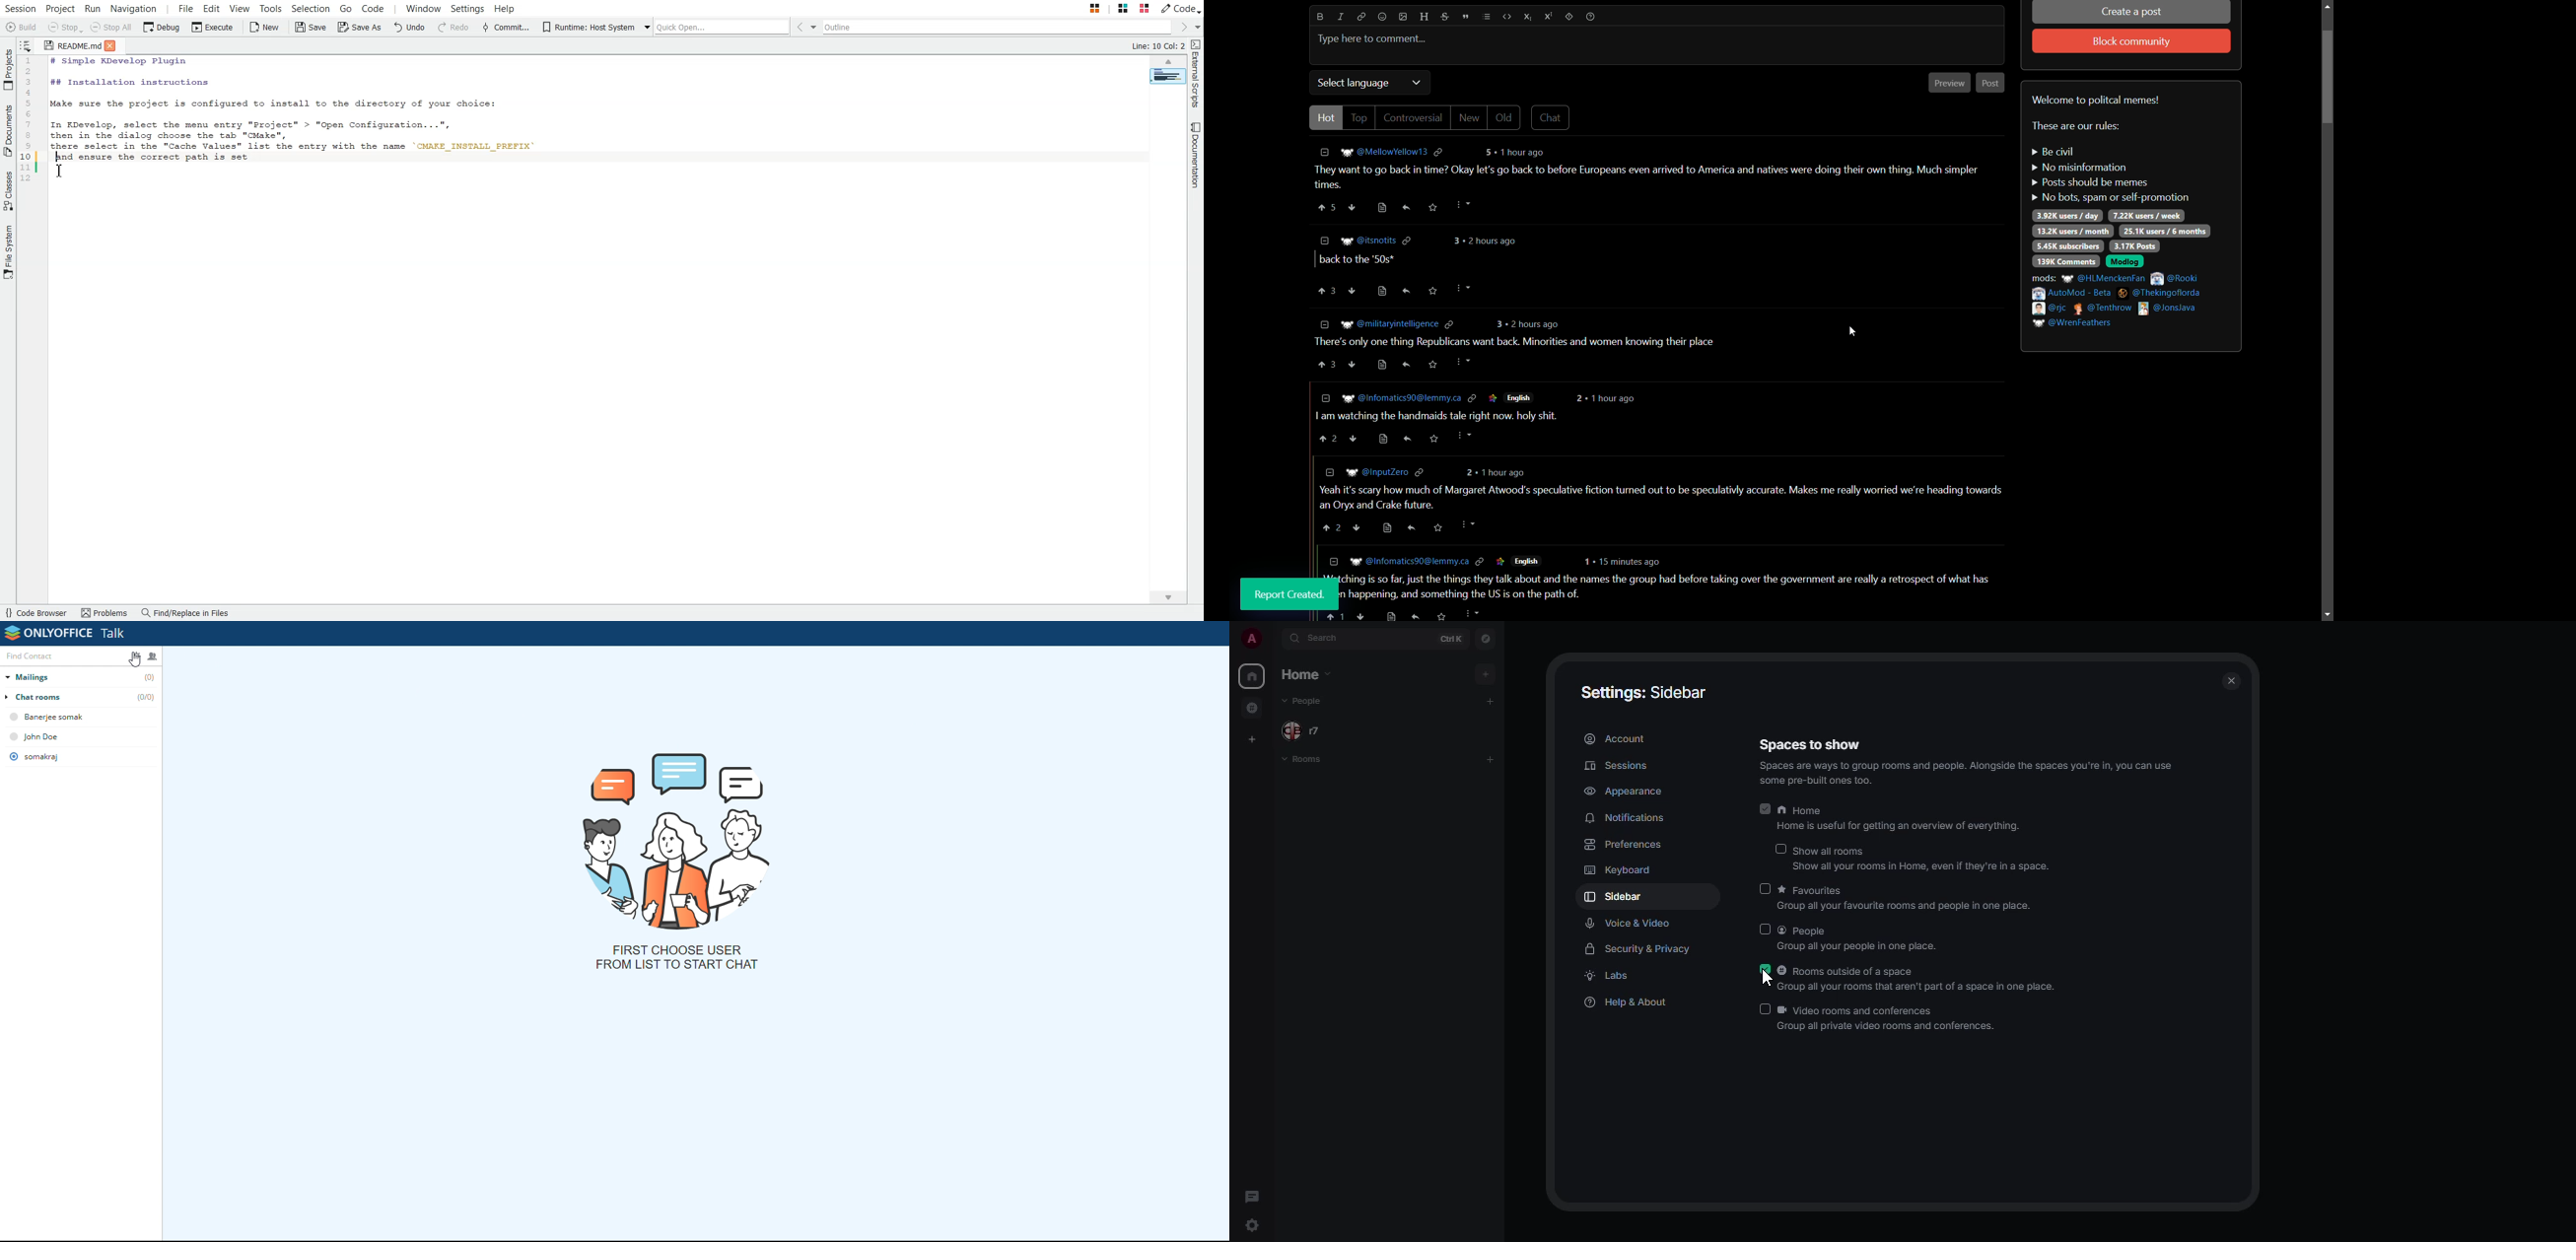  Describe the element at coordinates (679, 839) in the screenshot. I see `picture` at that location.